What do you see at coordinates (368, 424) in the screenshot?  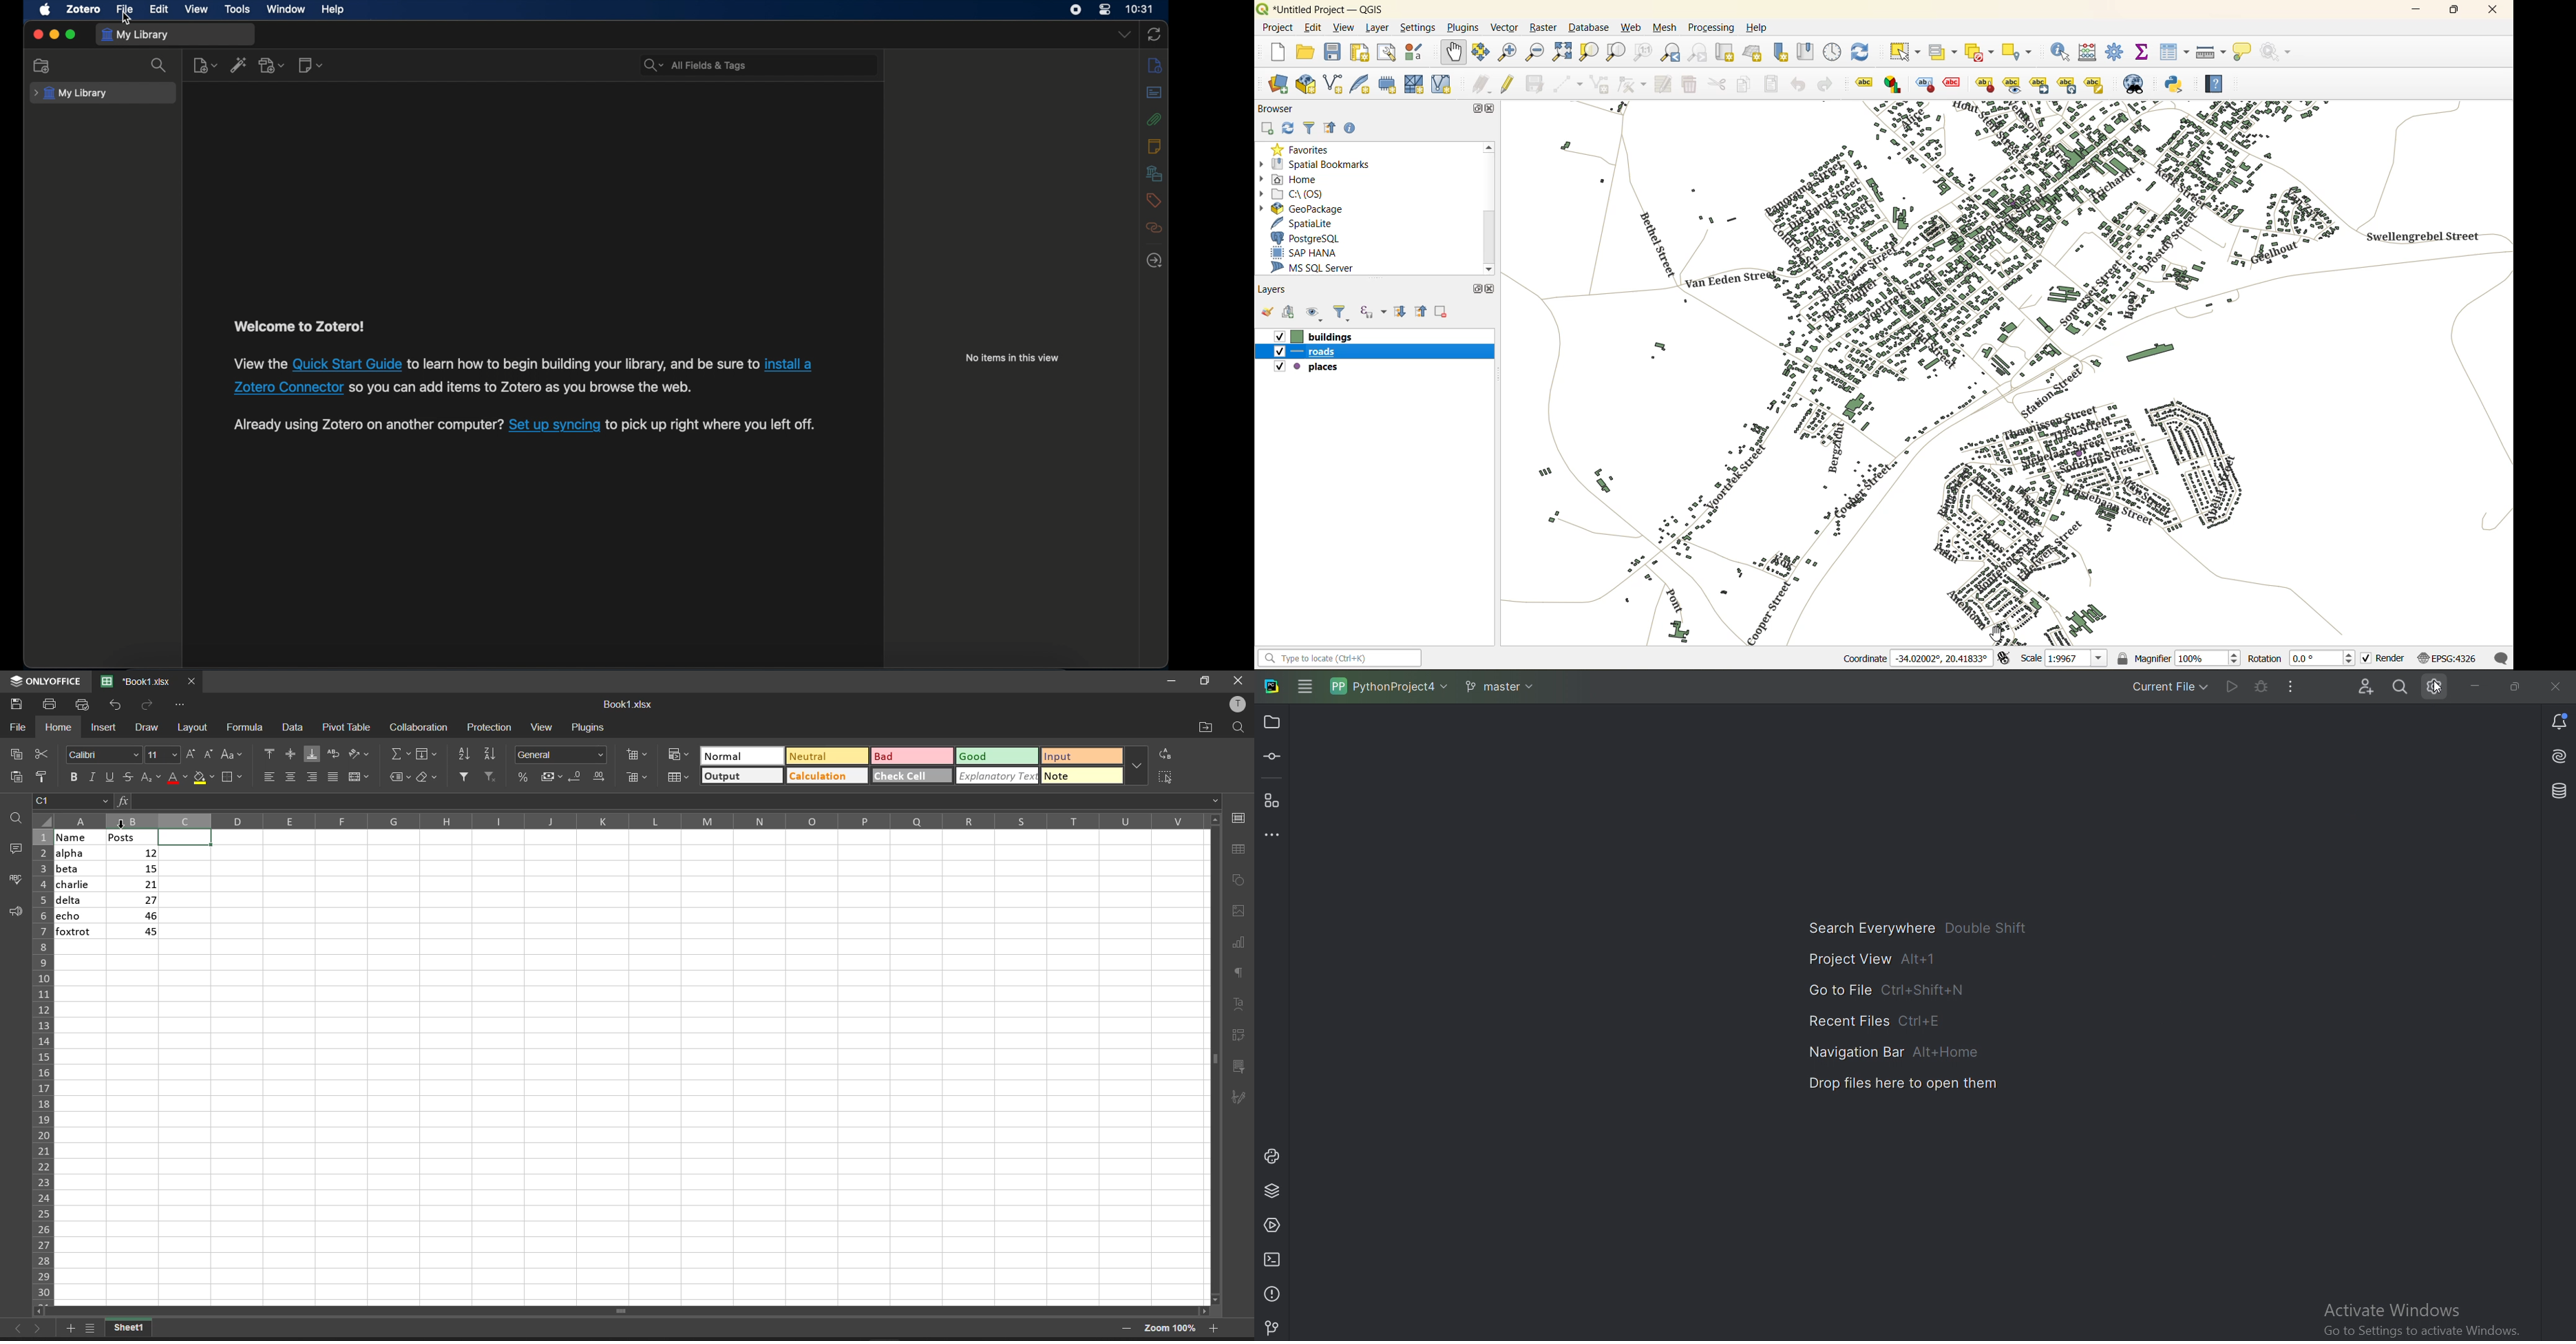 I see `text` at bounding box center [368, 424].